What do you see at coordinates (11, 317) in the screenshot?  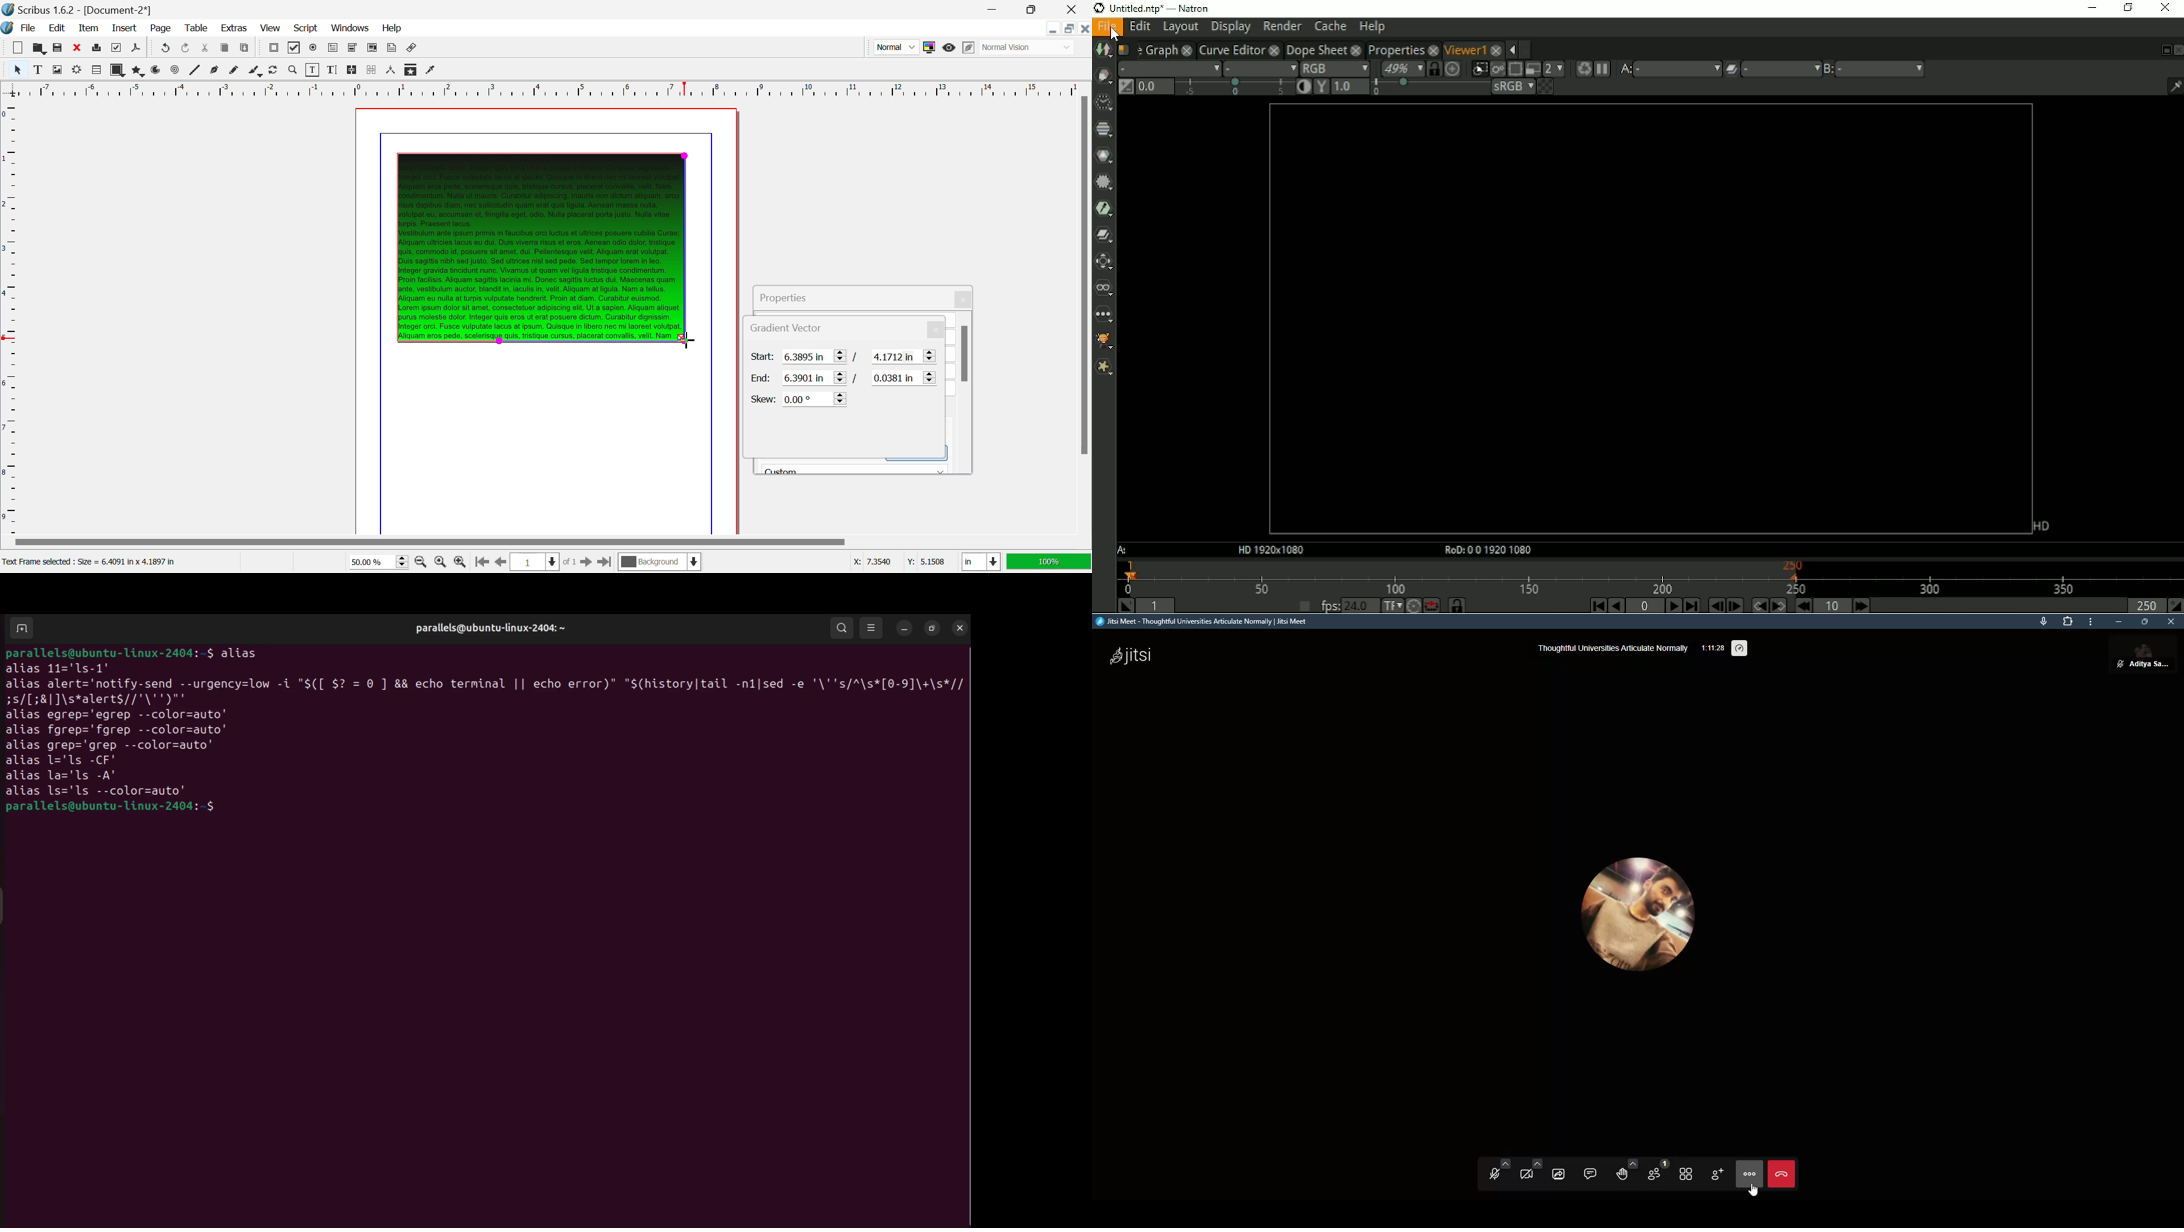 I see `Horizontal Page Margins` at bounding box center [11, 317].